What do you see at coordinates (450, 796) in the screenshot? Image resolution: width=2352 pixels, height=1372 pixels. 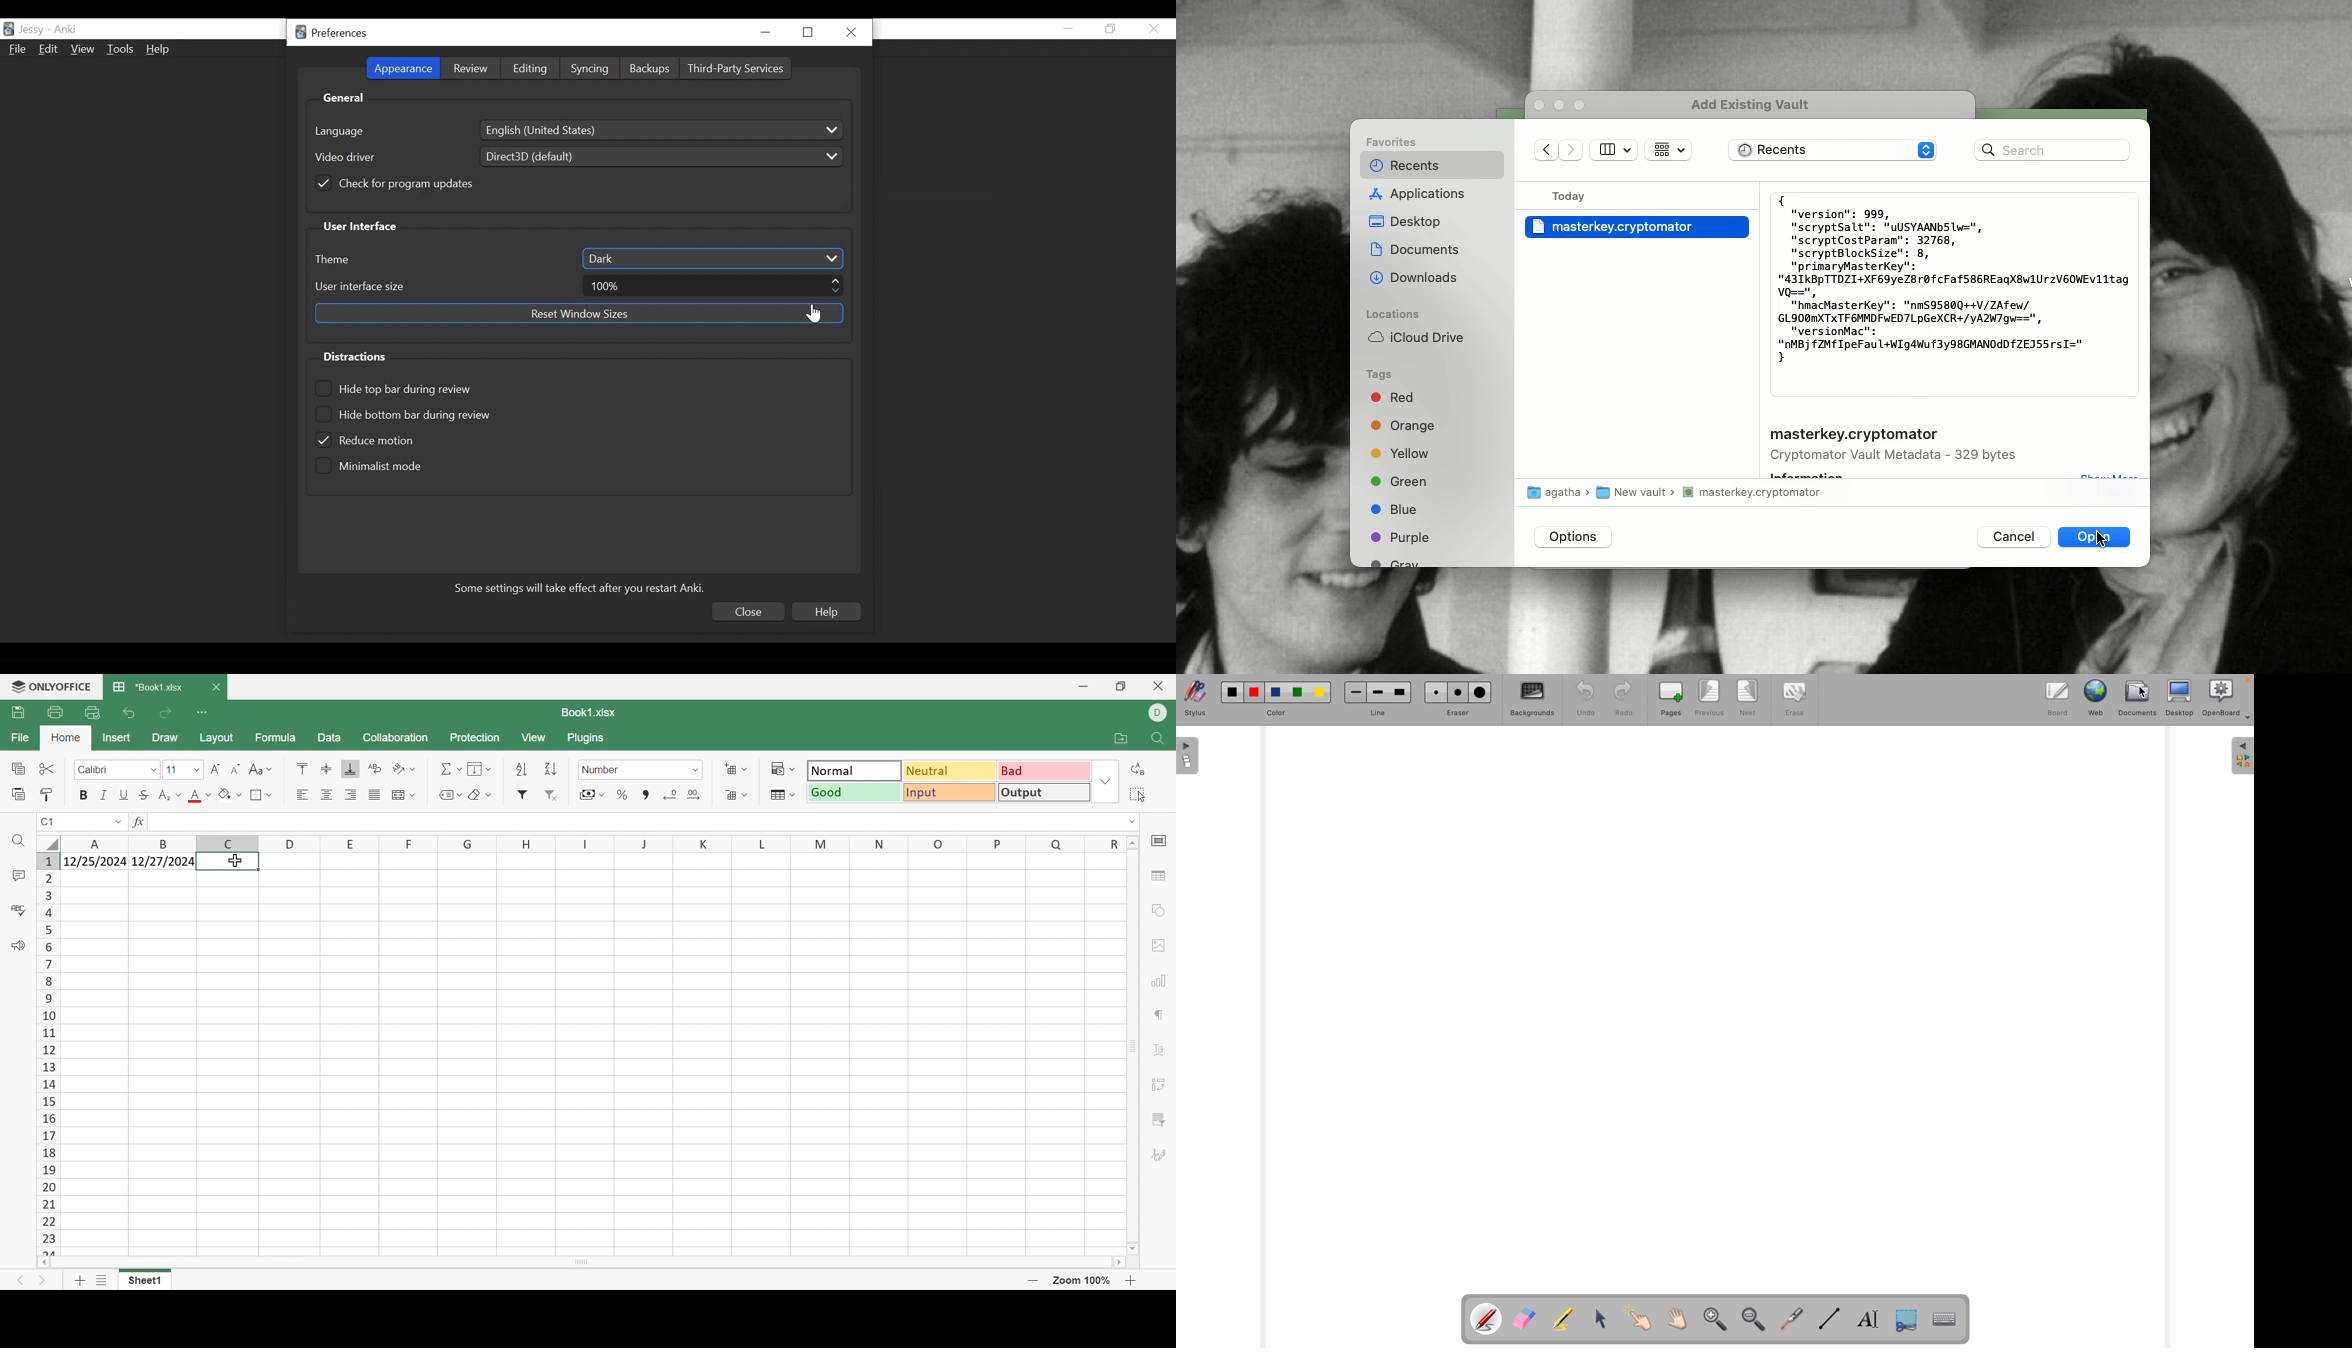 I see `Named ranges` at bounding box center [450, 796].